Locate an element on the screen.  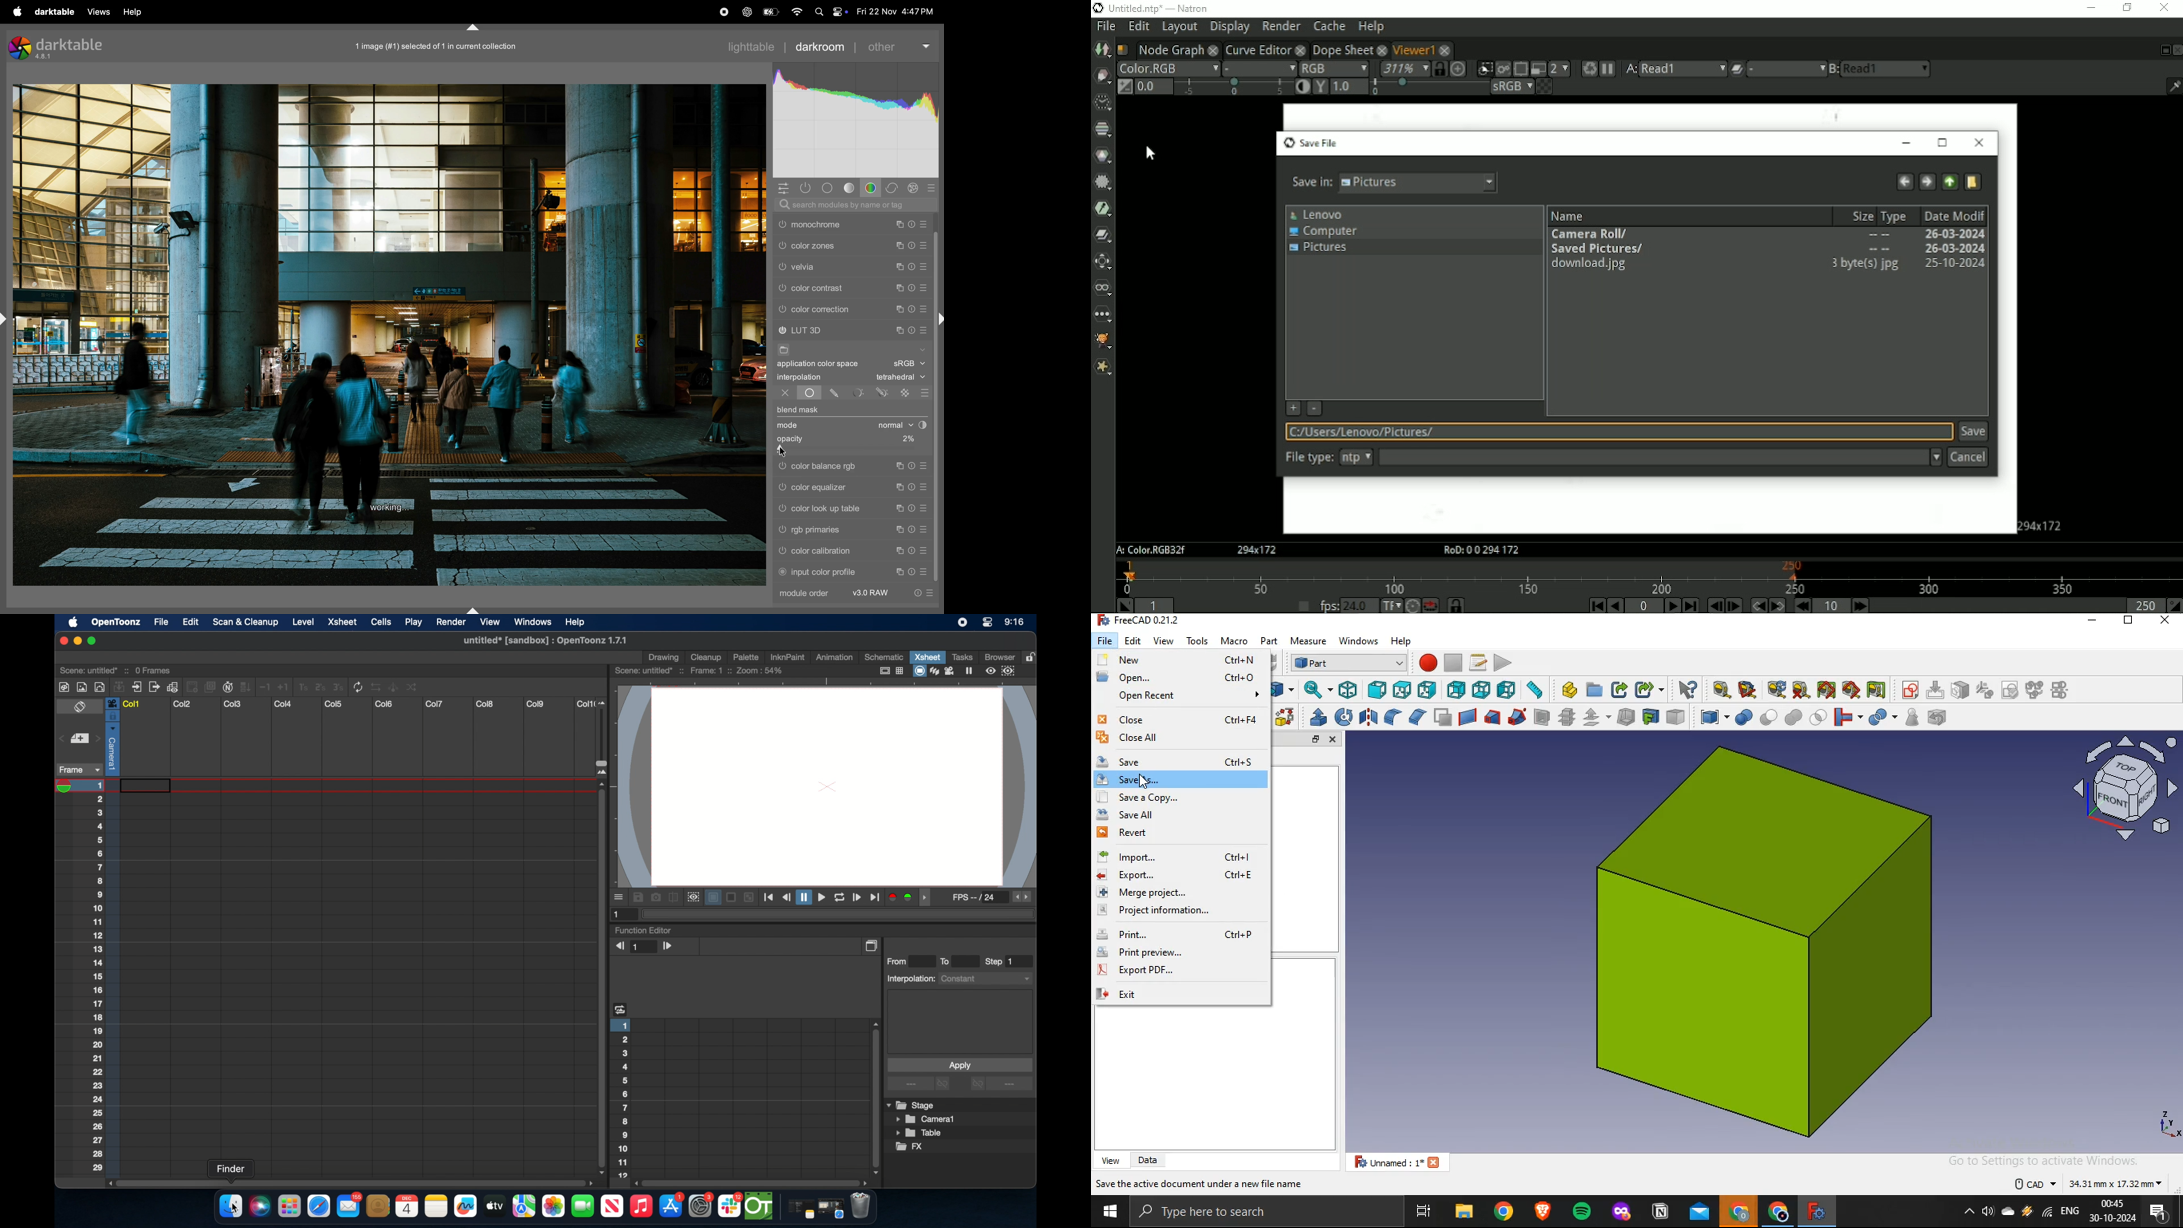
fillet is located at coordinates (1391, 718).